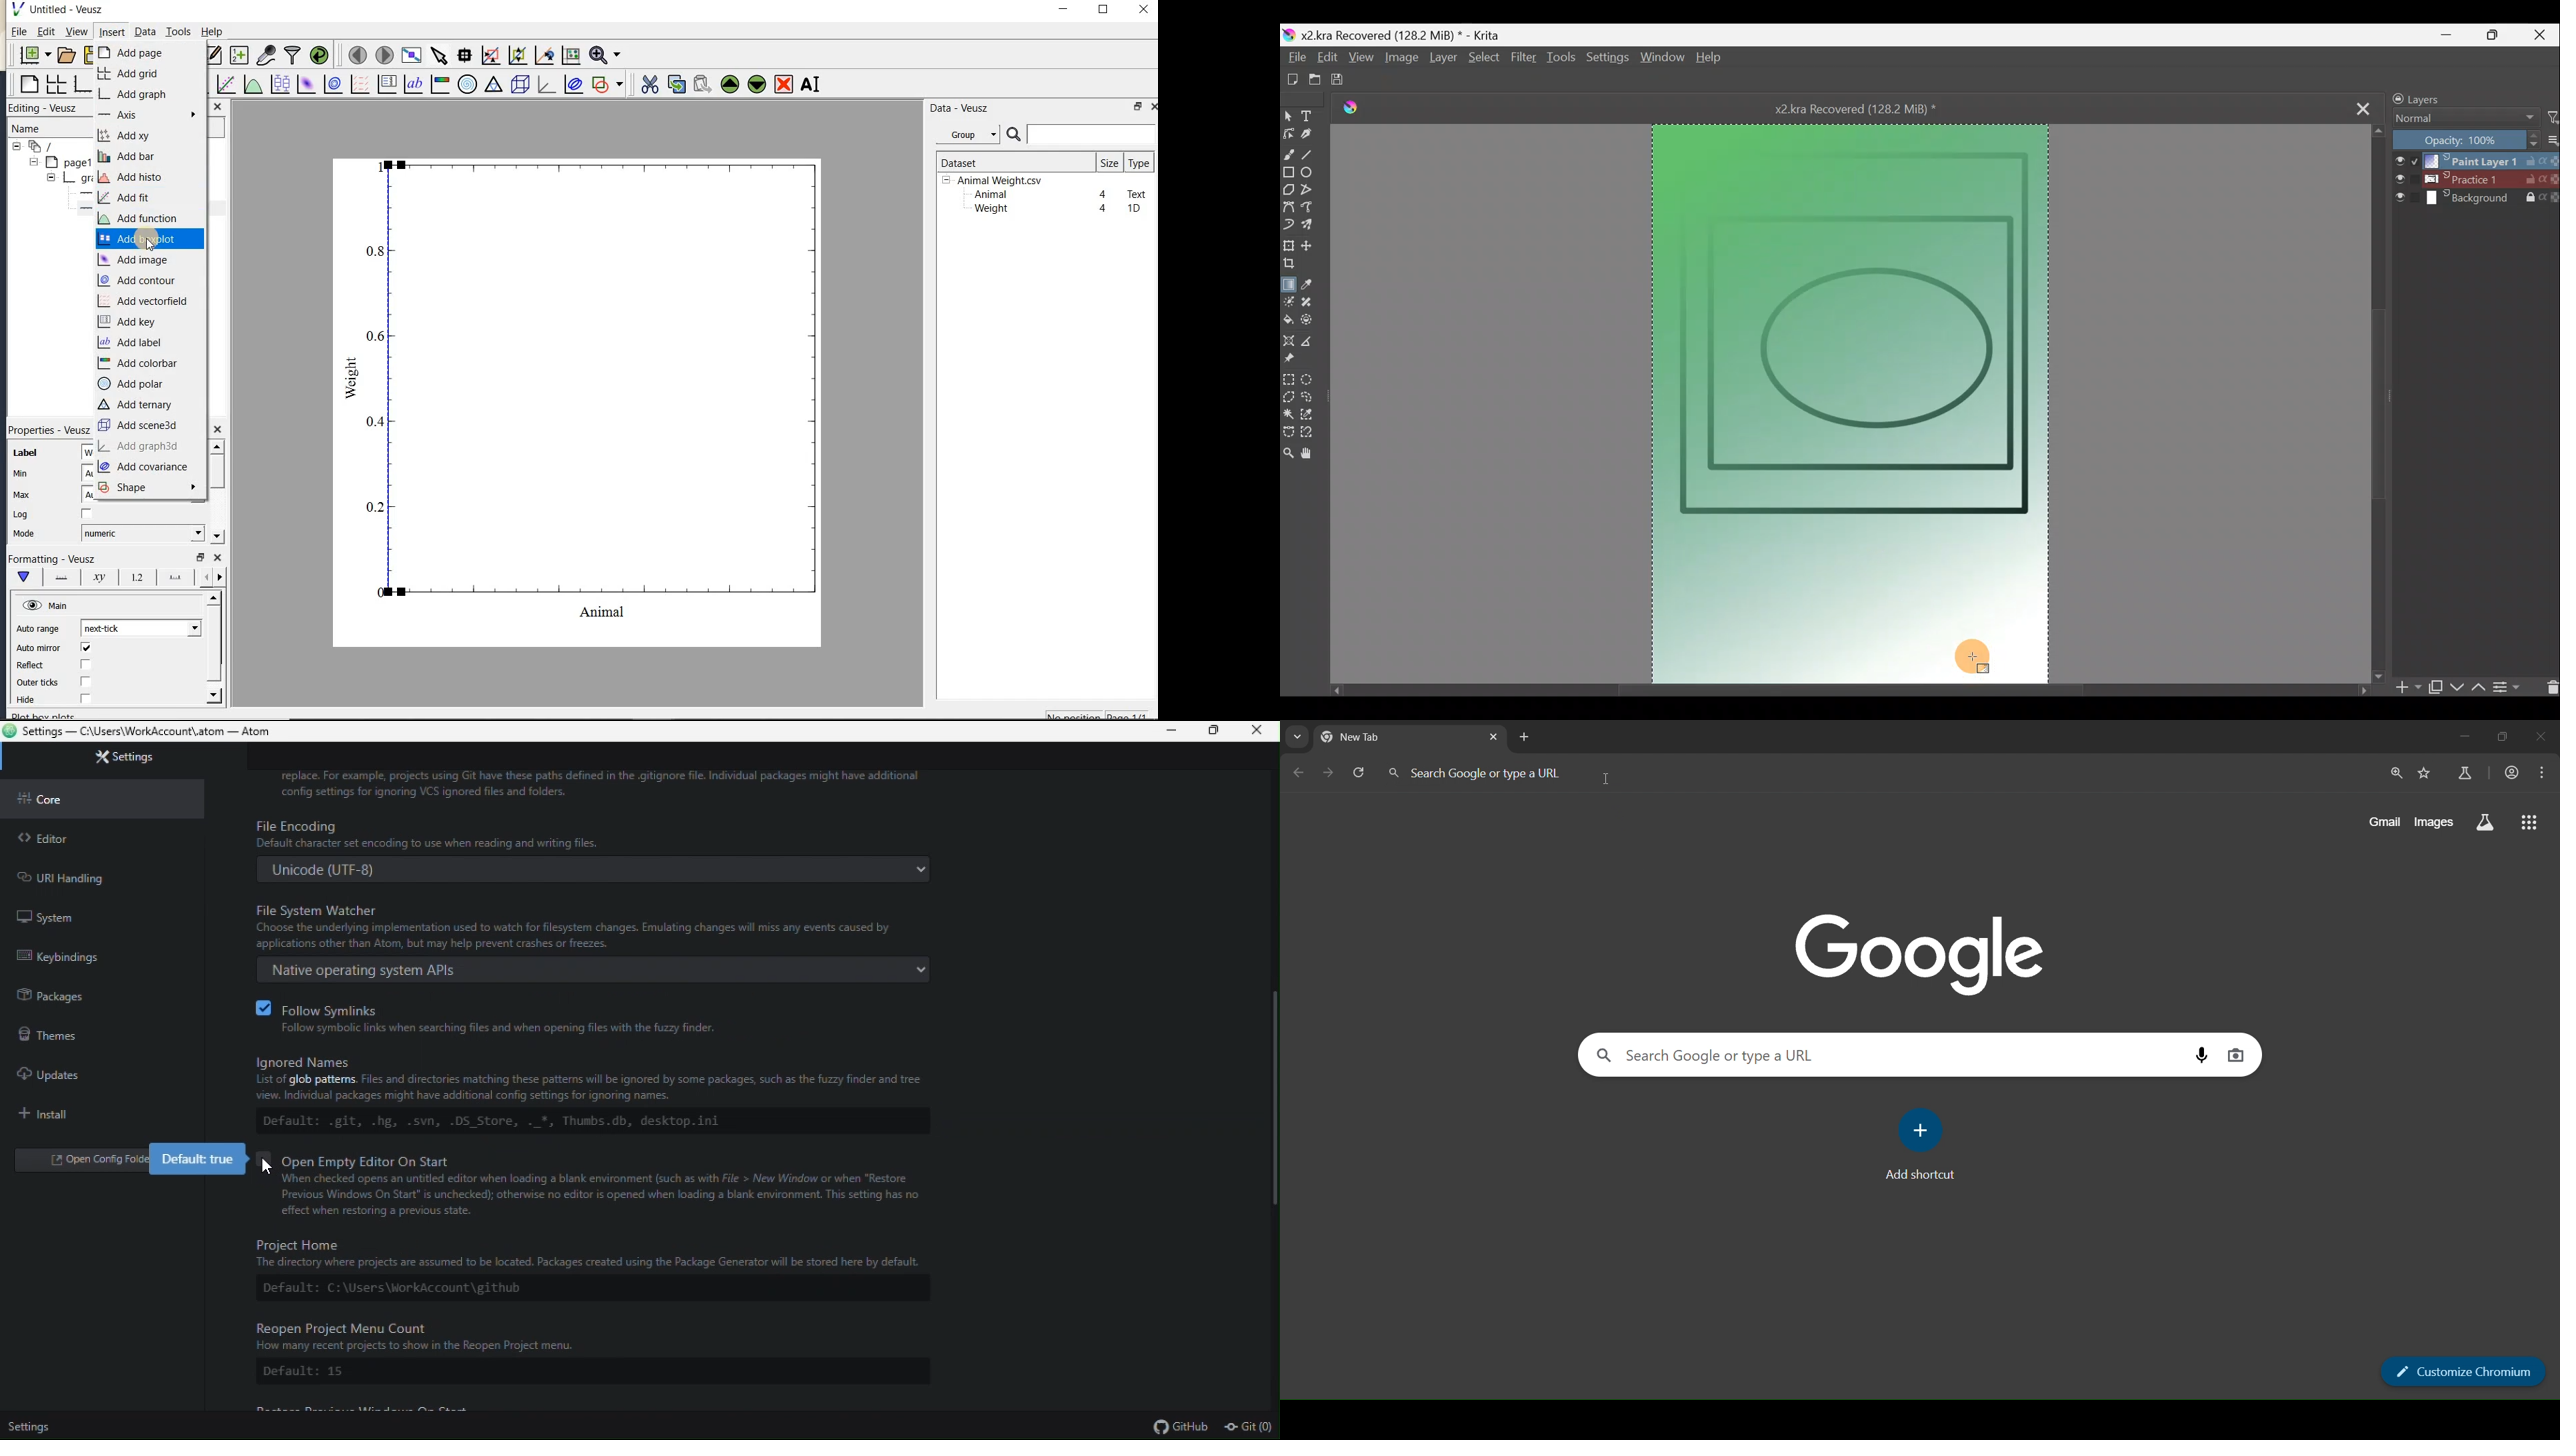  What do you see at coordinates (1609, 61) in the screenshot?
I see `Settings` at bounding box center [1609, 61].